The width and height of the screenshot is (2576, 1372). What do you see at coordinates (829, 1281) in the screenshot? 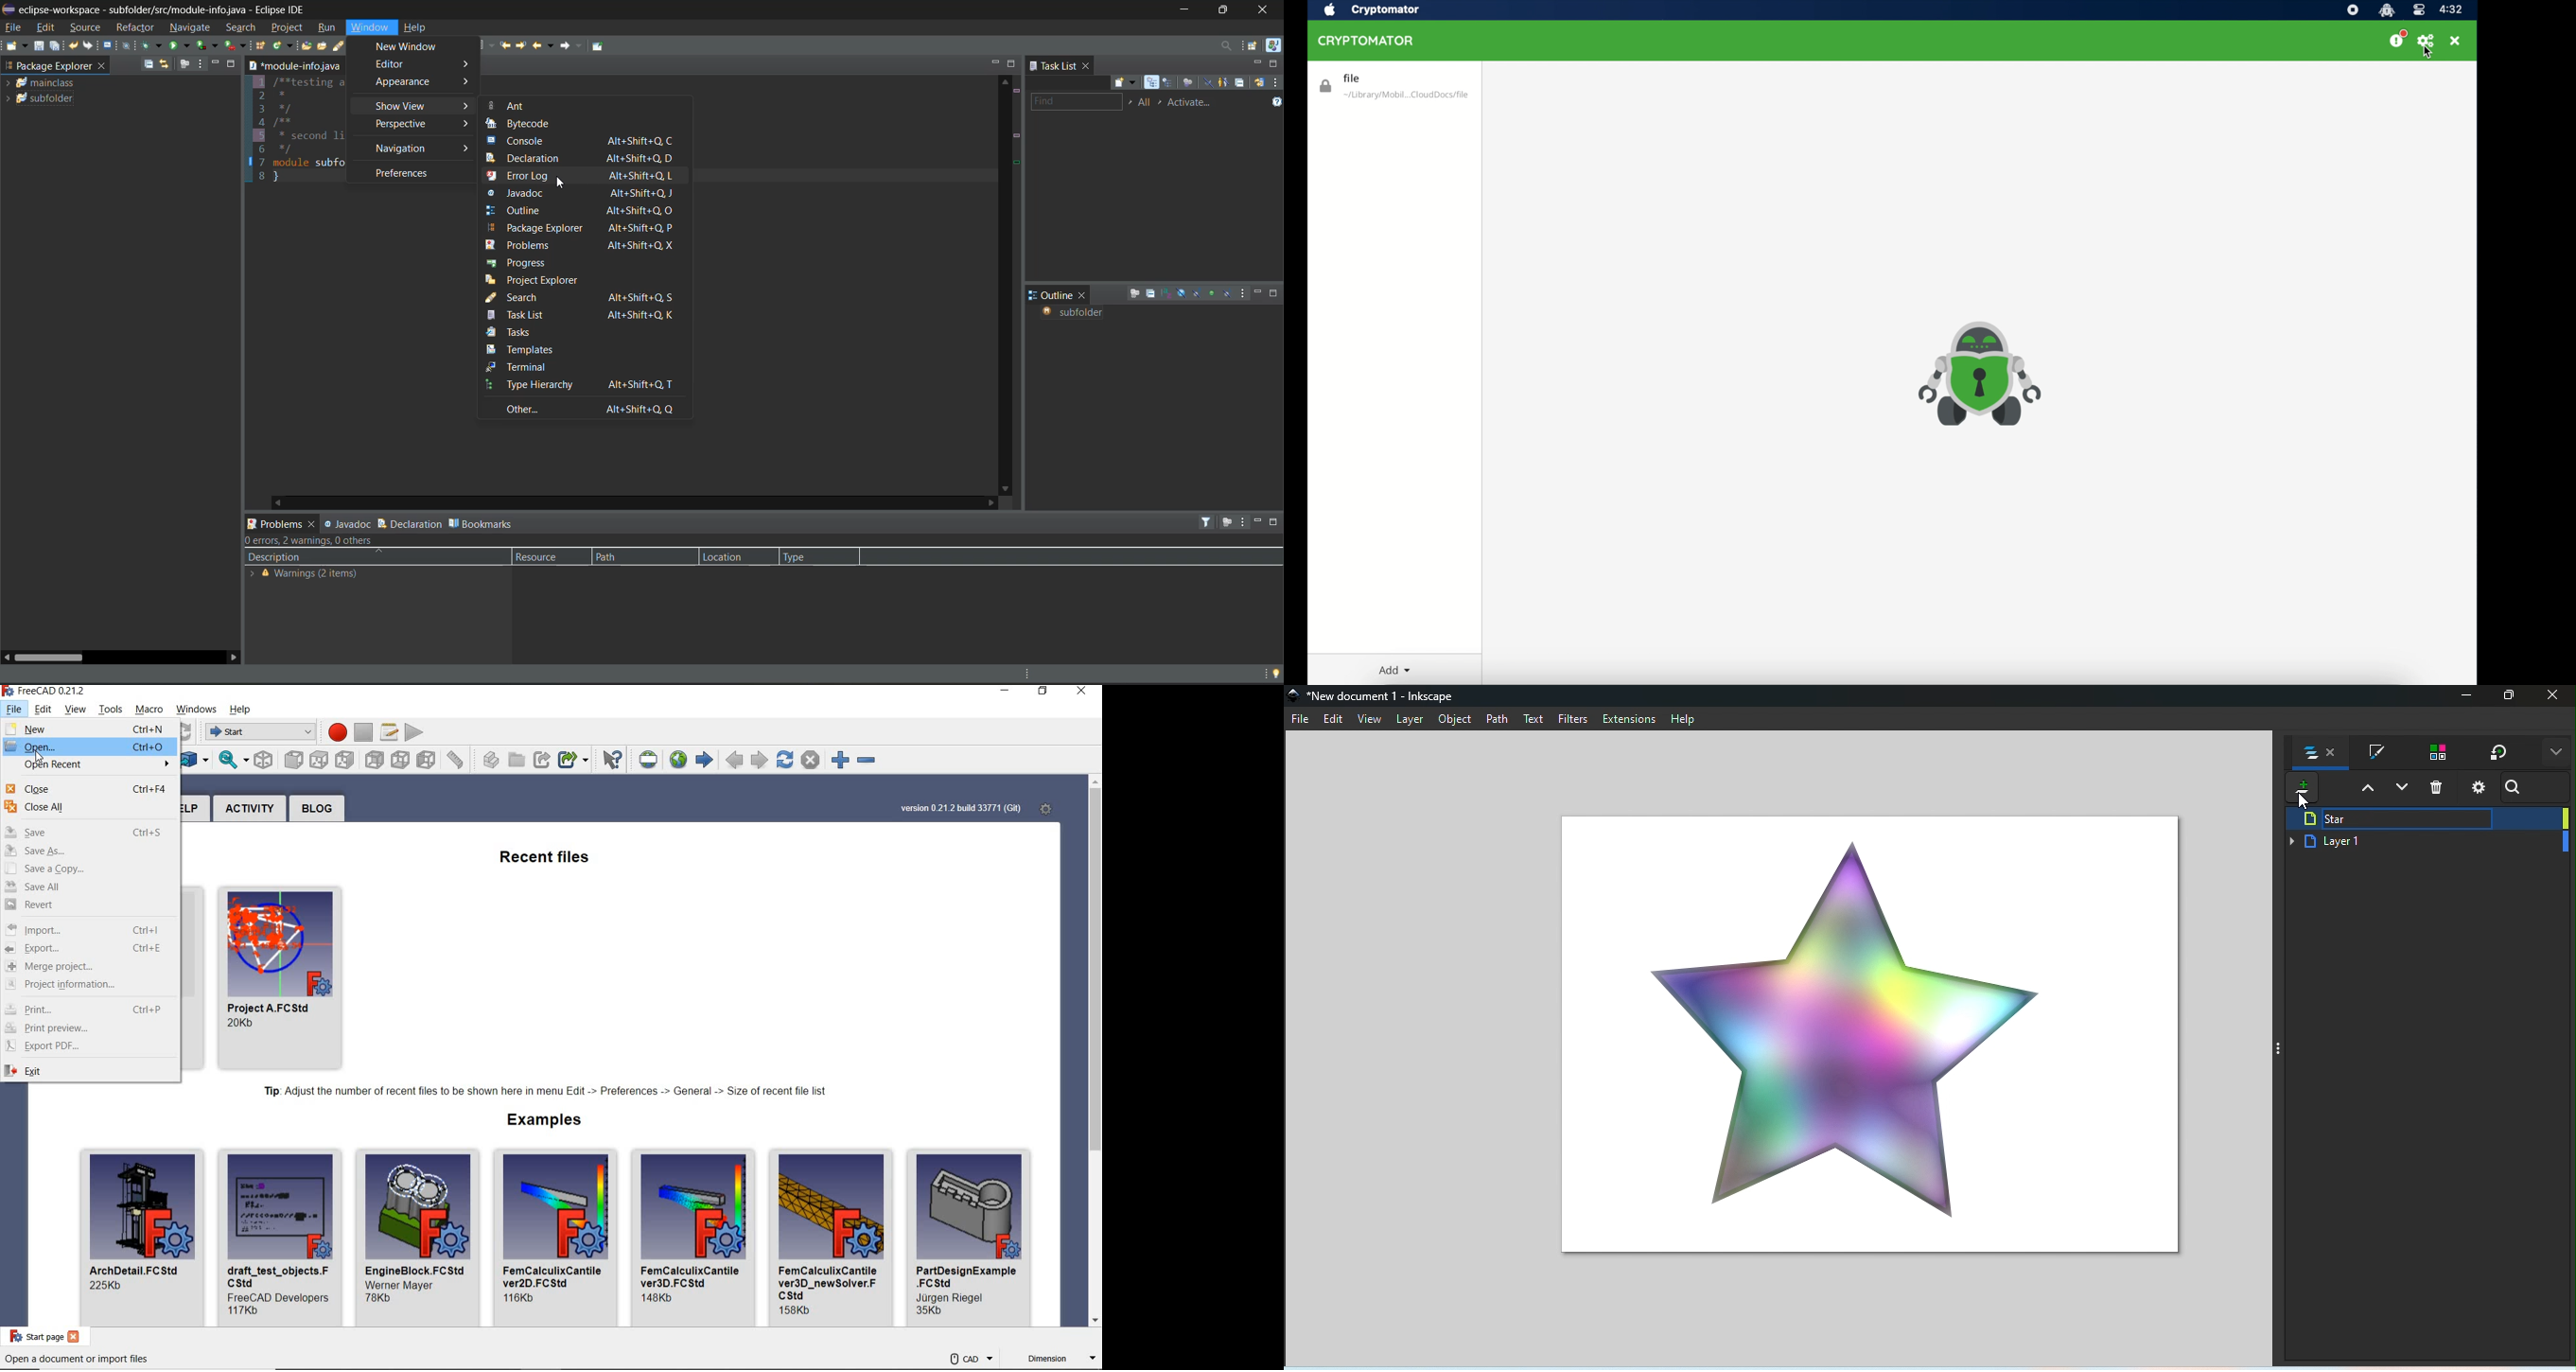
I see `name` at bounding box center [829, 1281].